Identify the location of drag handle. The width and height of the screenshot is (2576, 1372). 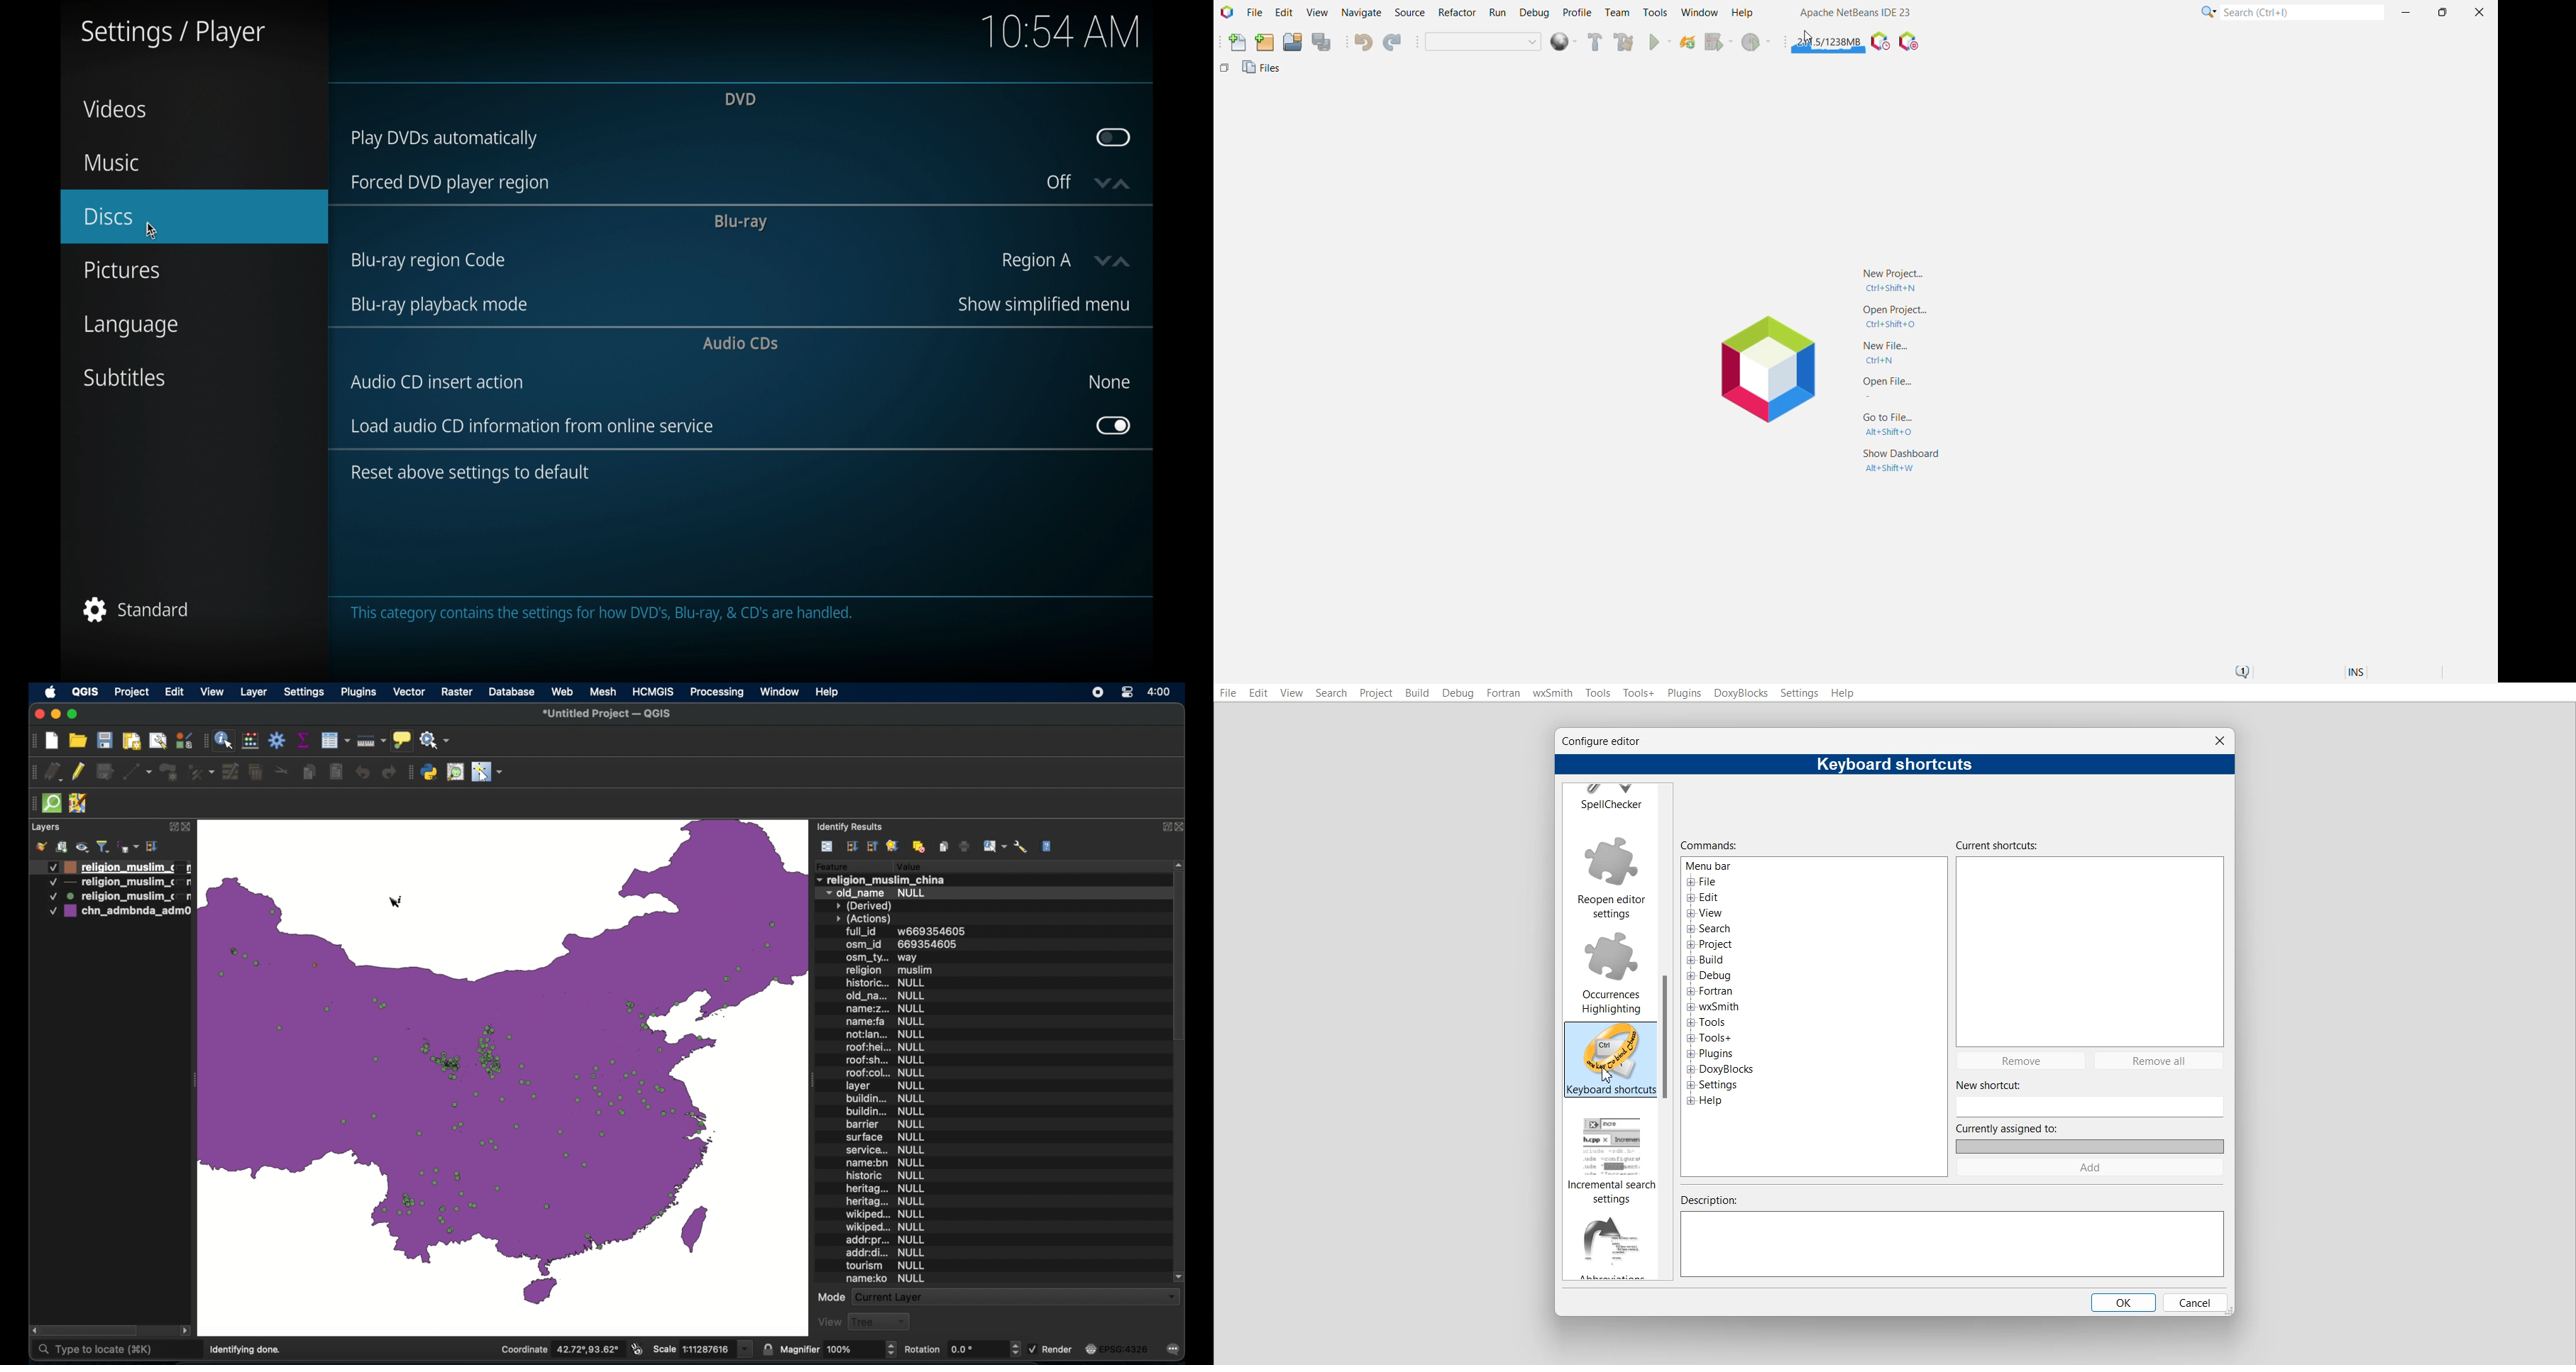
(32, 771).